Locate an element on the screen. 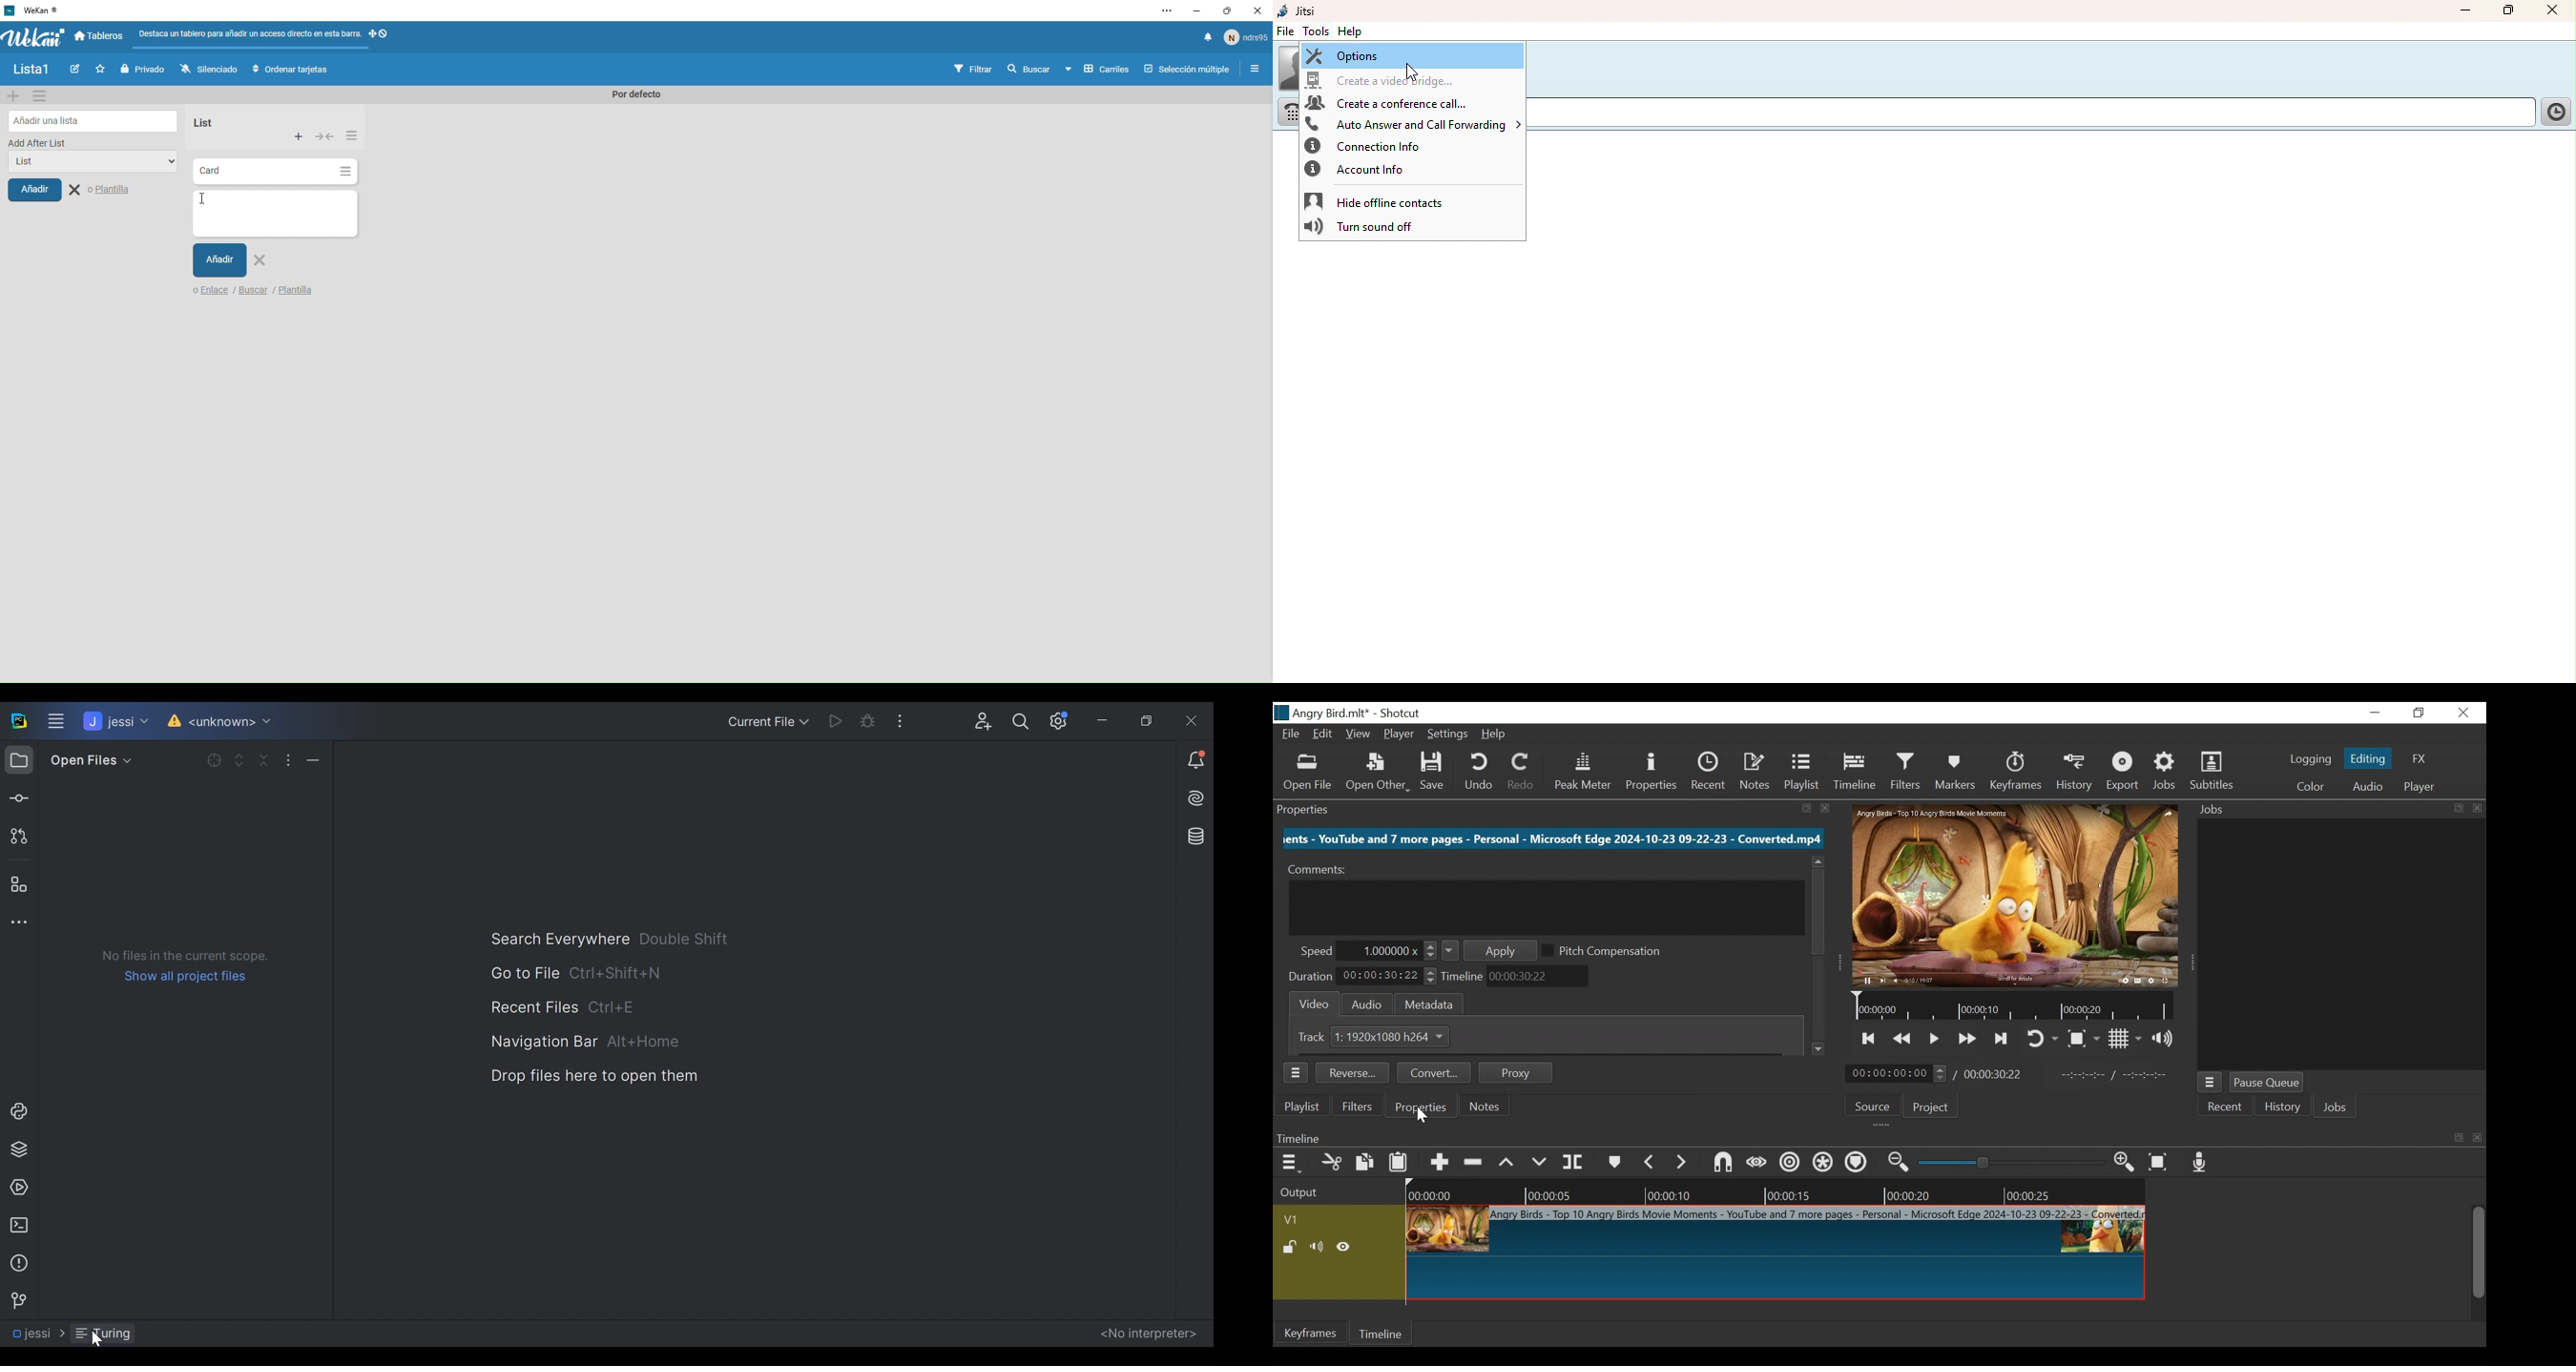 The width and height of the screenshot is (2576, 1372). Silence is located at coordinates (208, 70).